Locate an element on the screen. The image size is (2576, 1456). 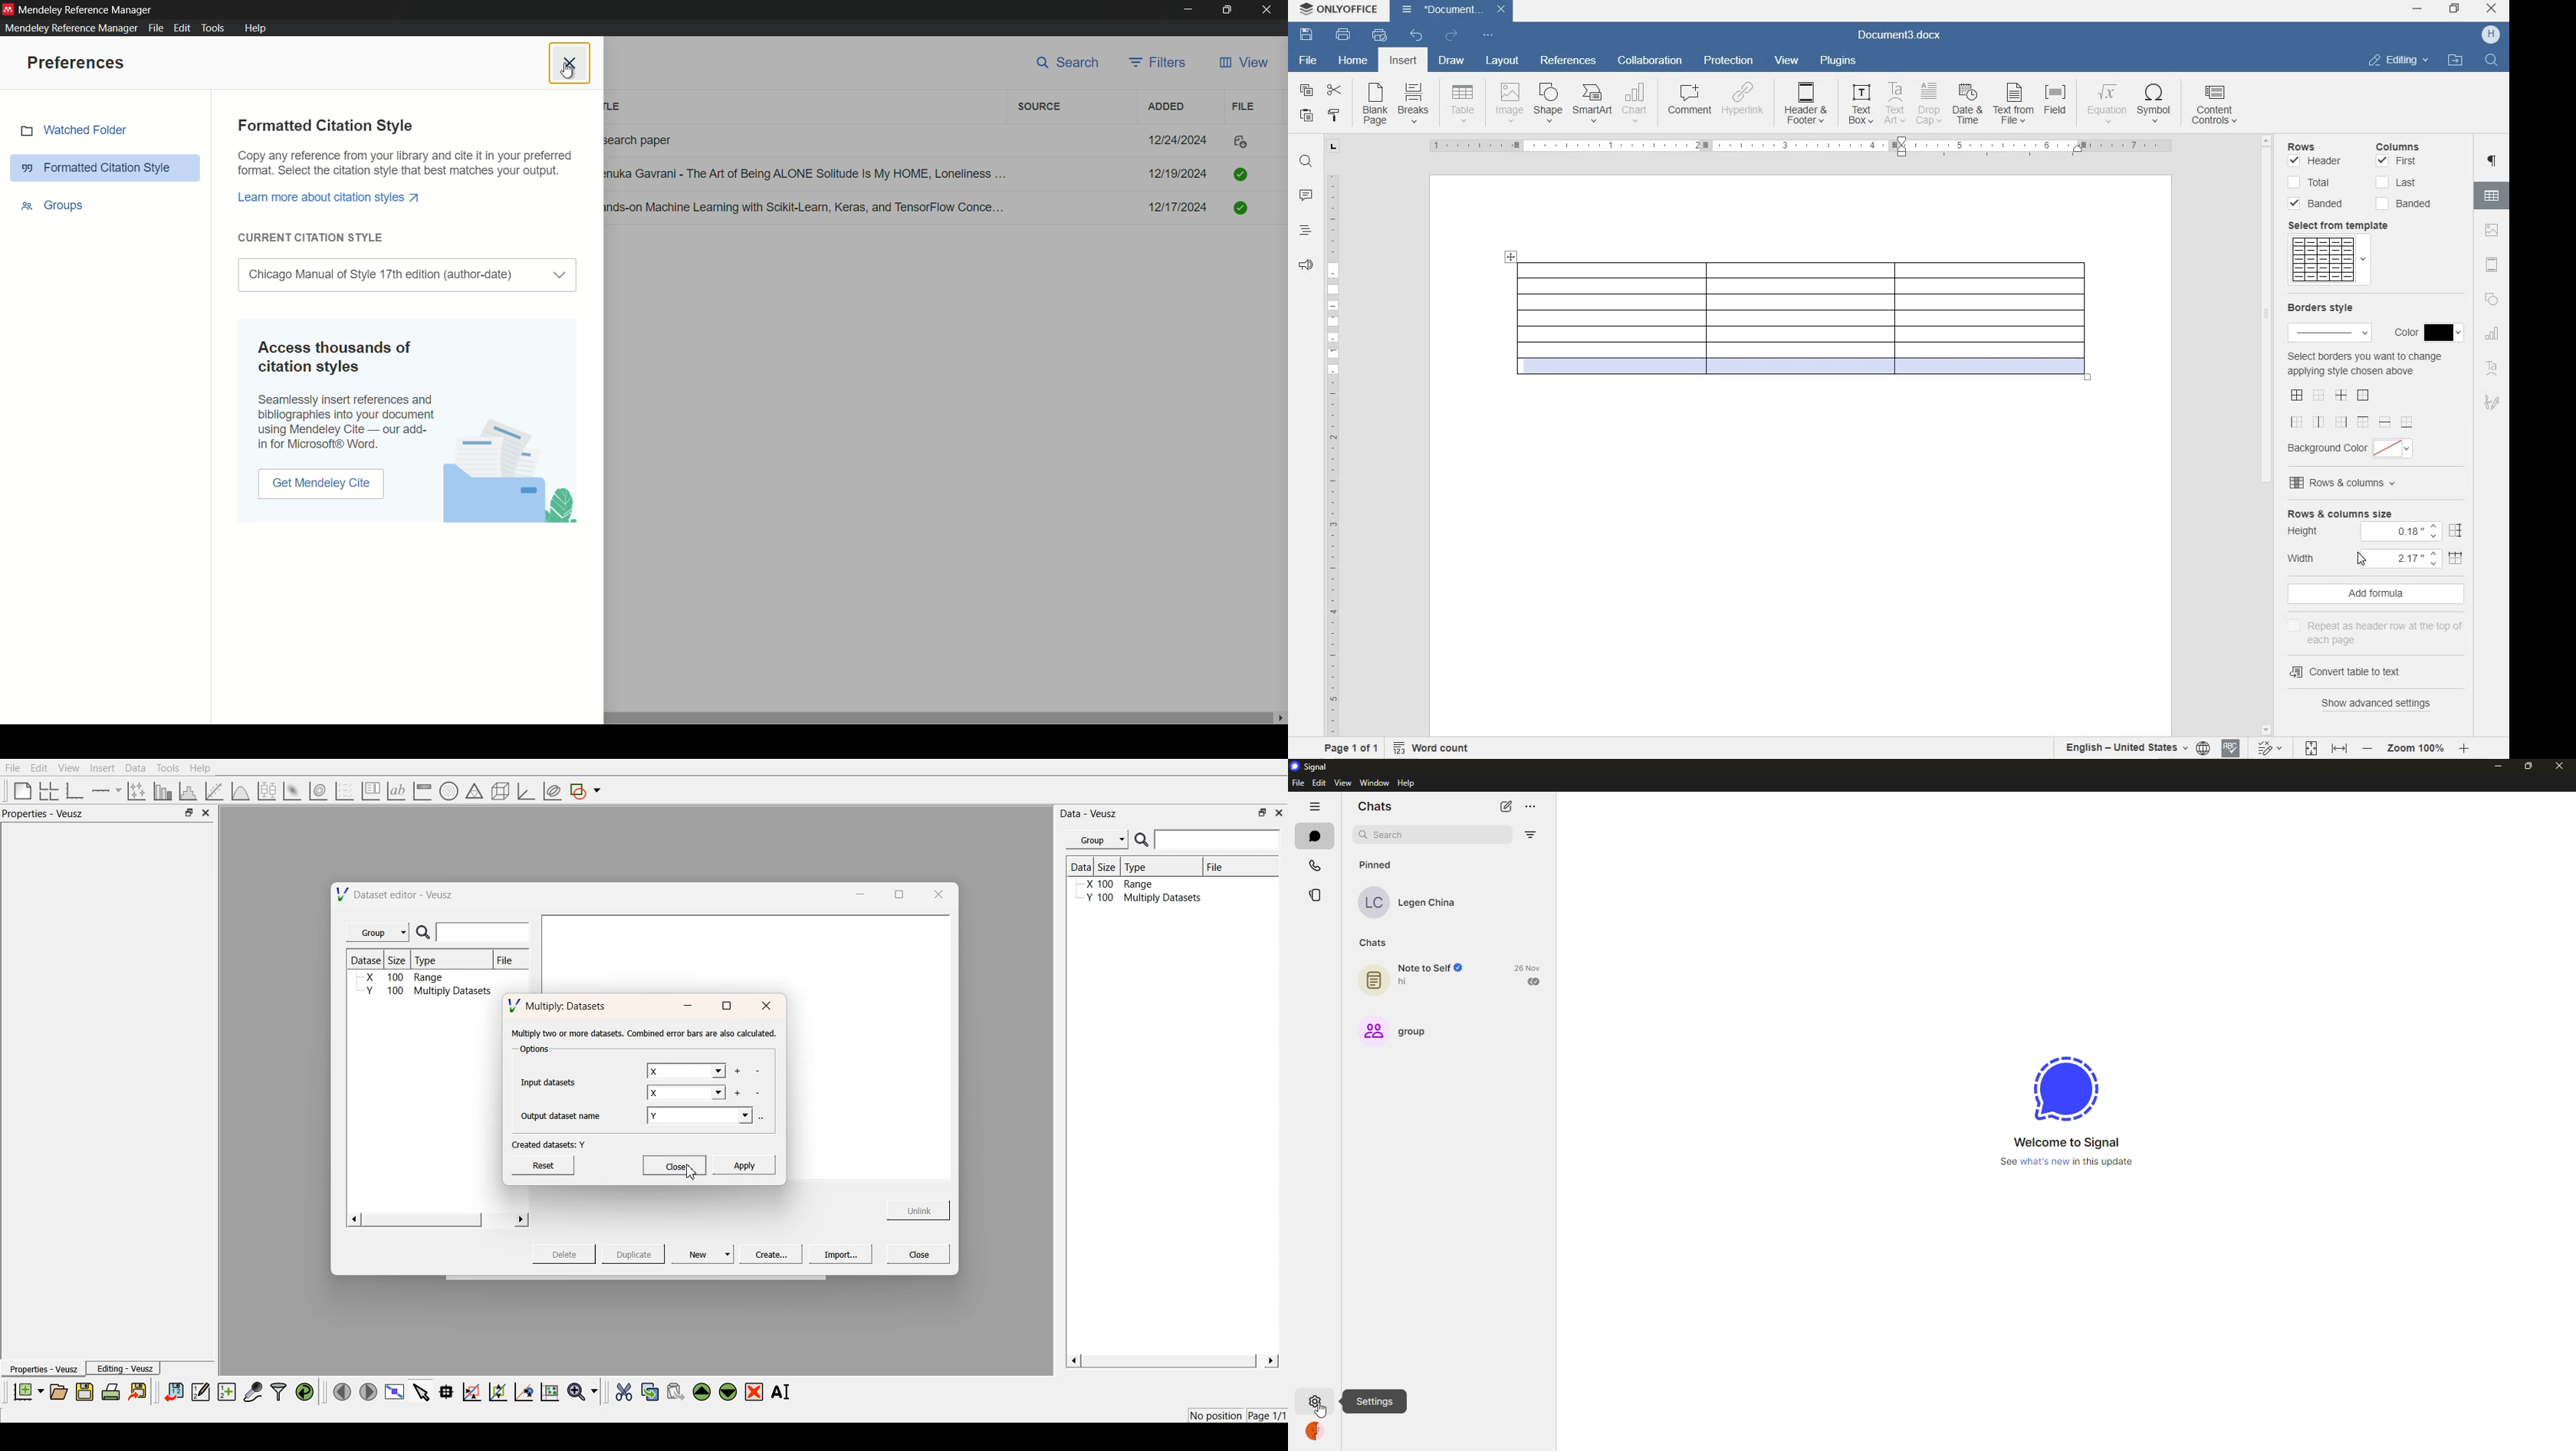
recenter the graph axes is located at coordinates (523, 1391).